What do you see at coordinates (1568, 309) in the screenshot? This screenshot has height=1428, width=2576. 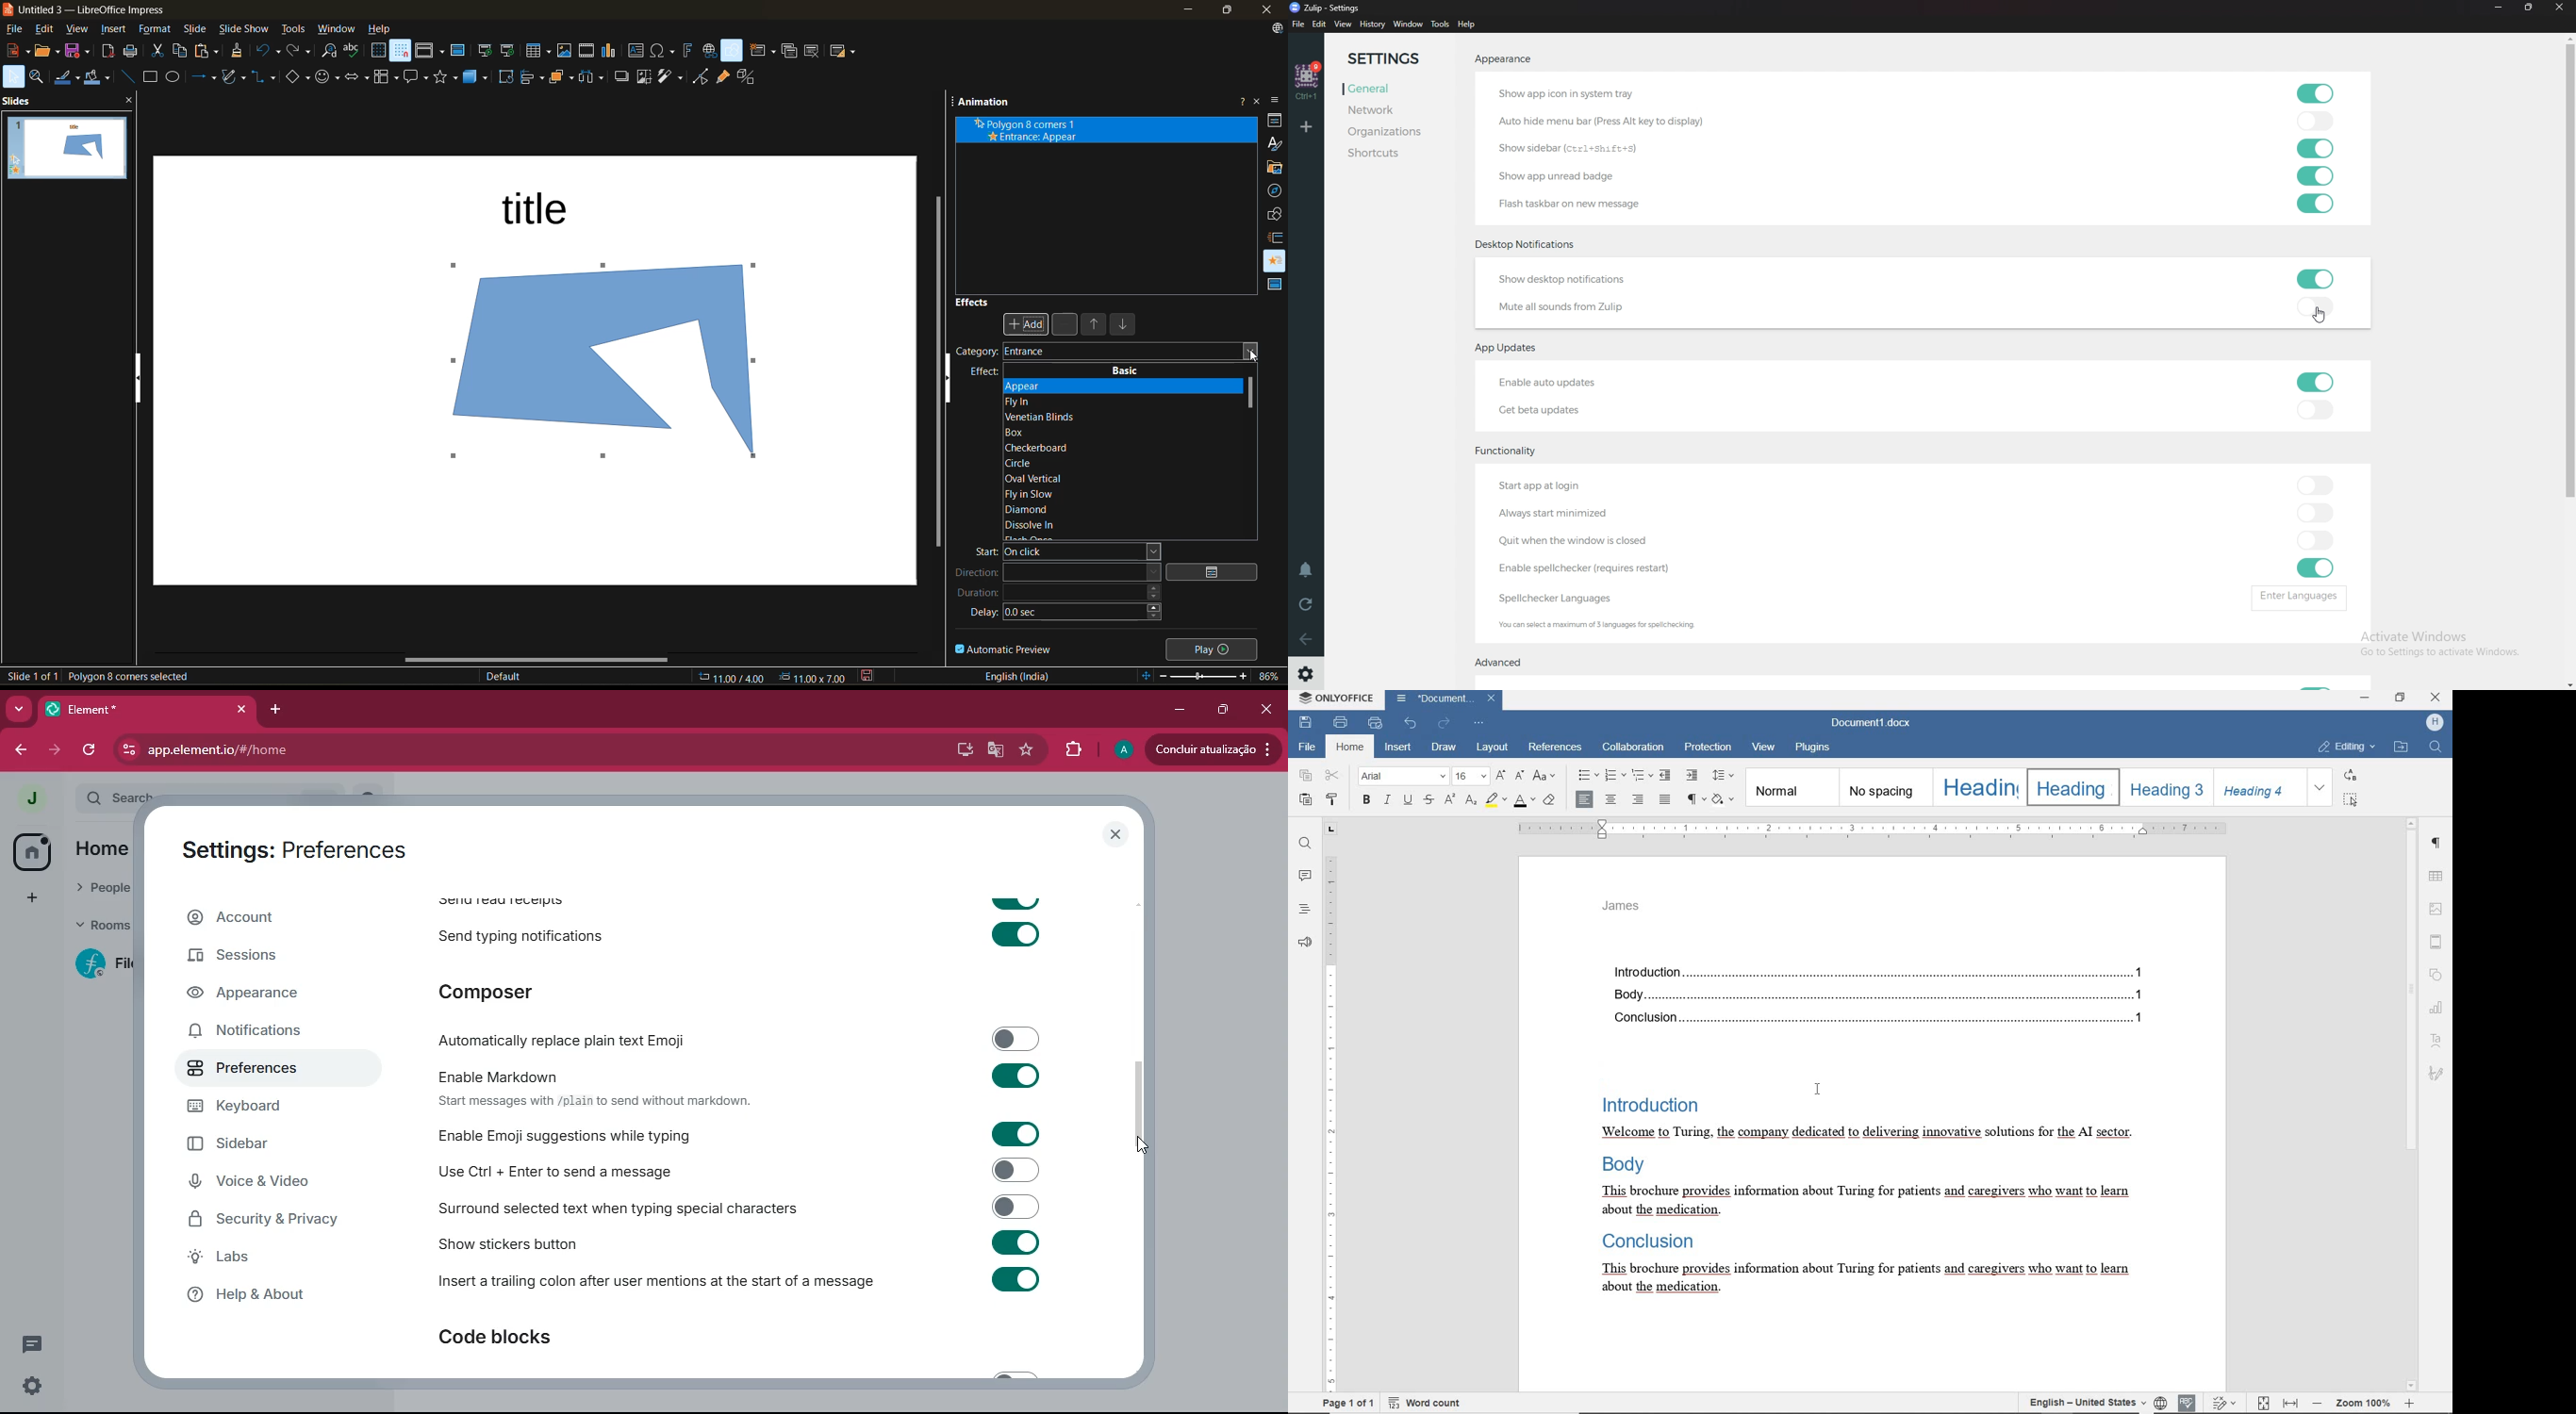 I see `Mute all sounds from ZULIP` at bounding box center [1568, 309].